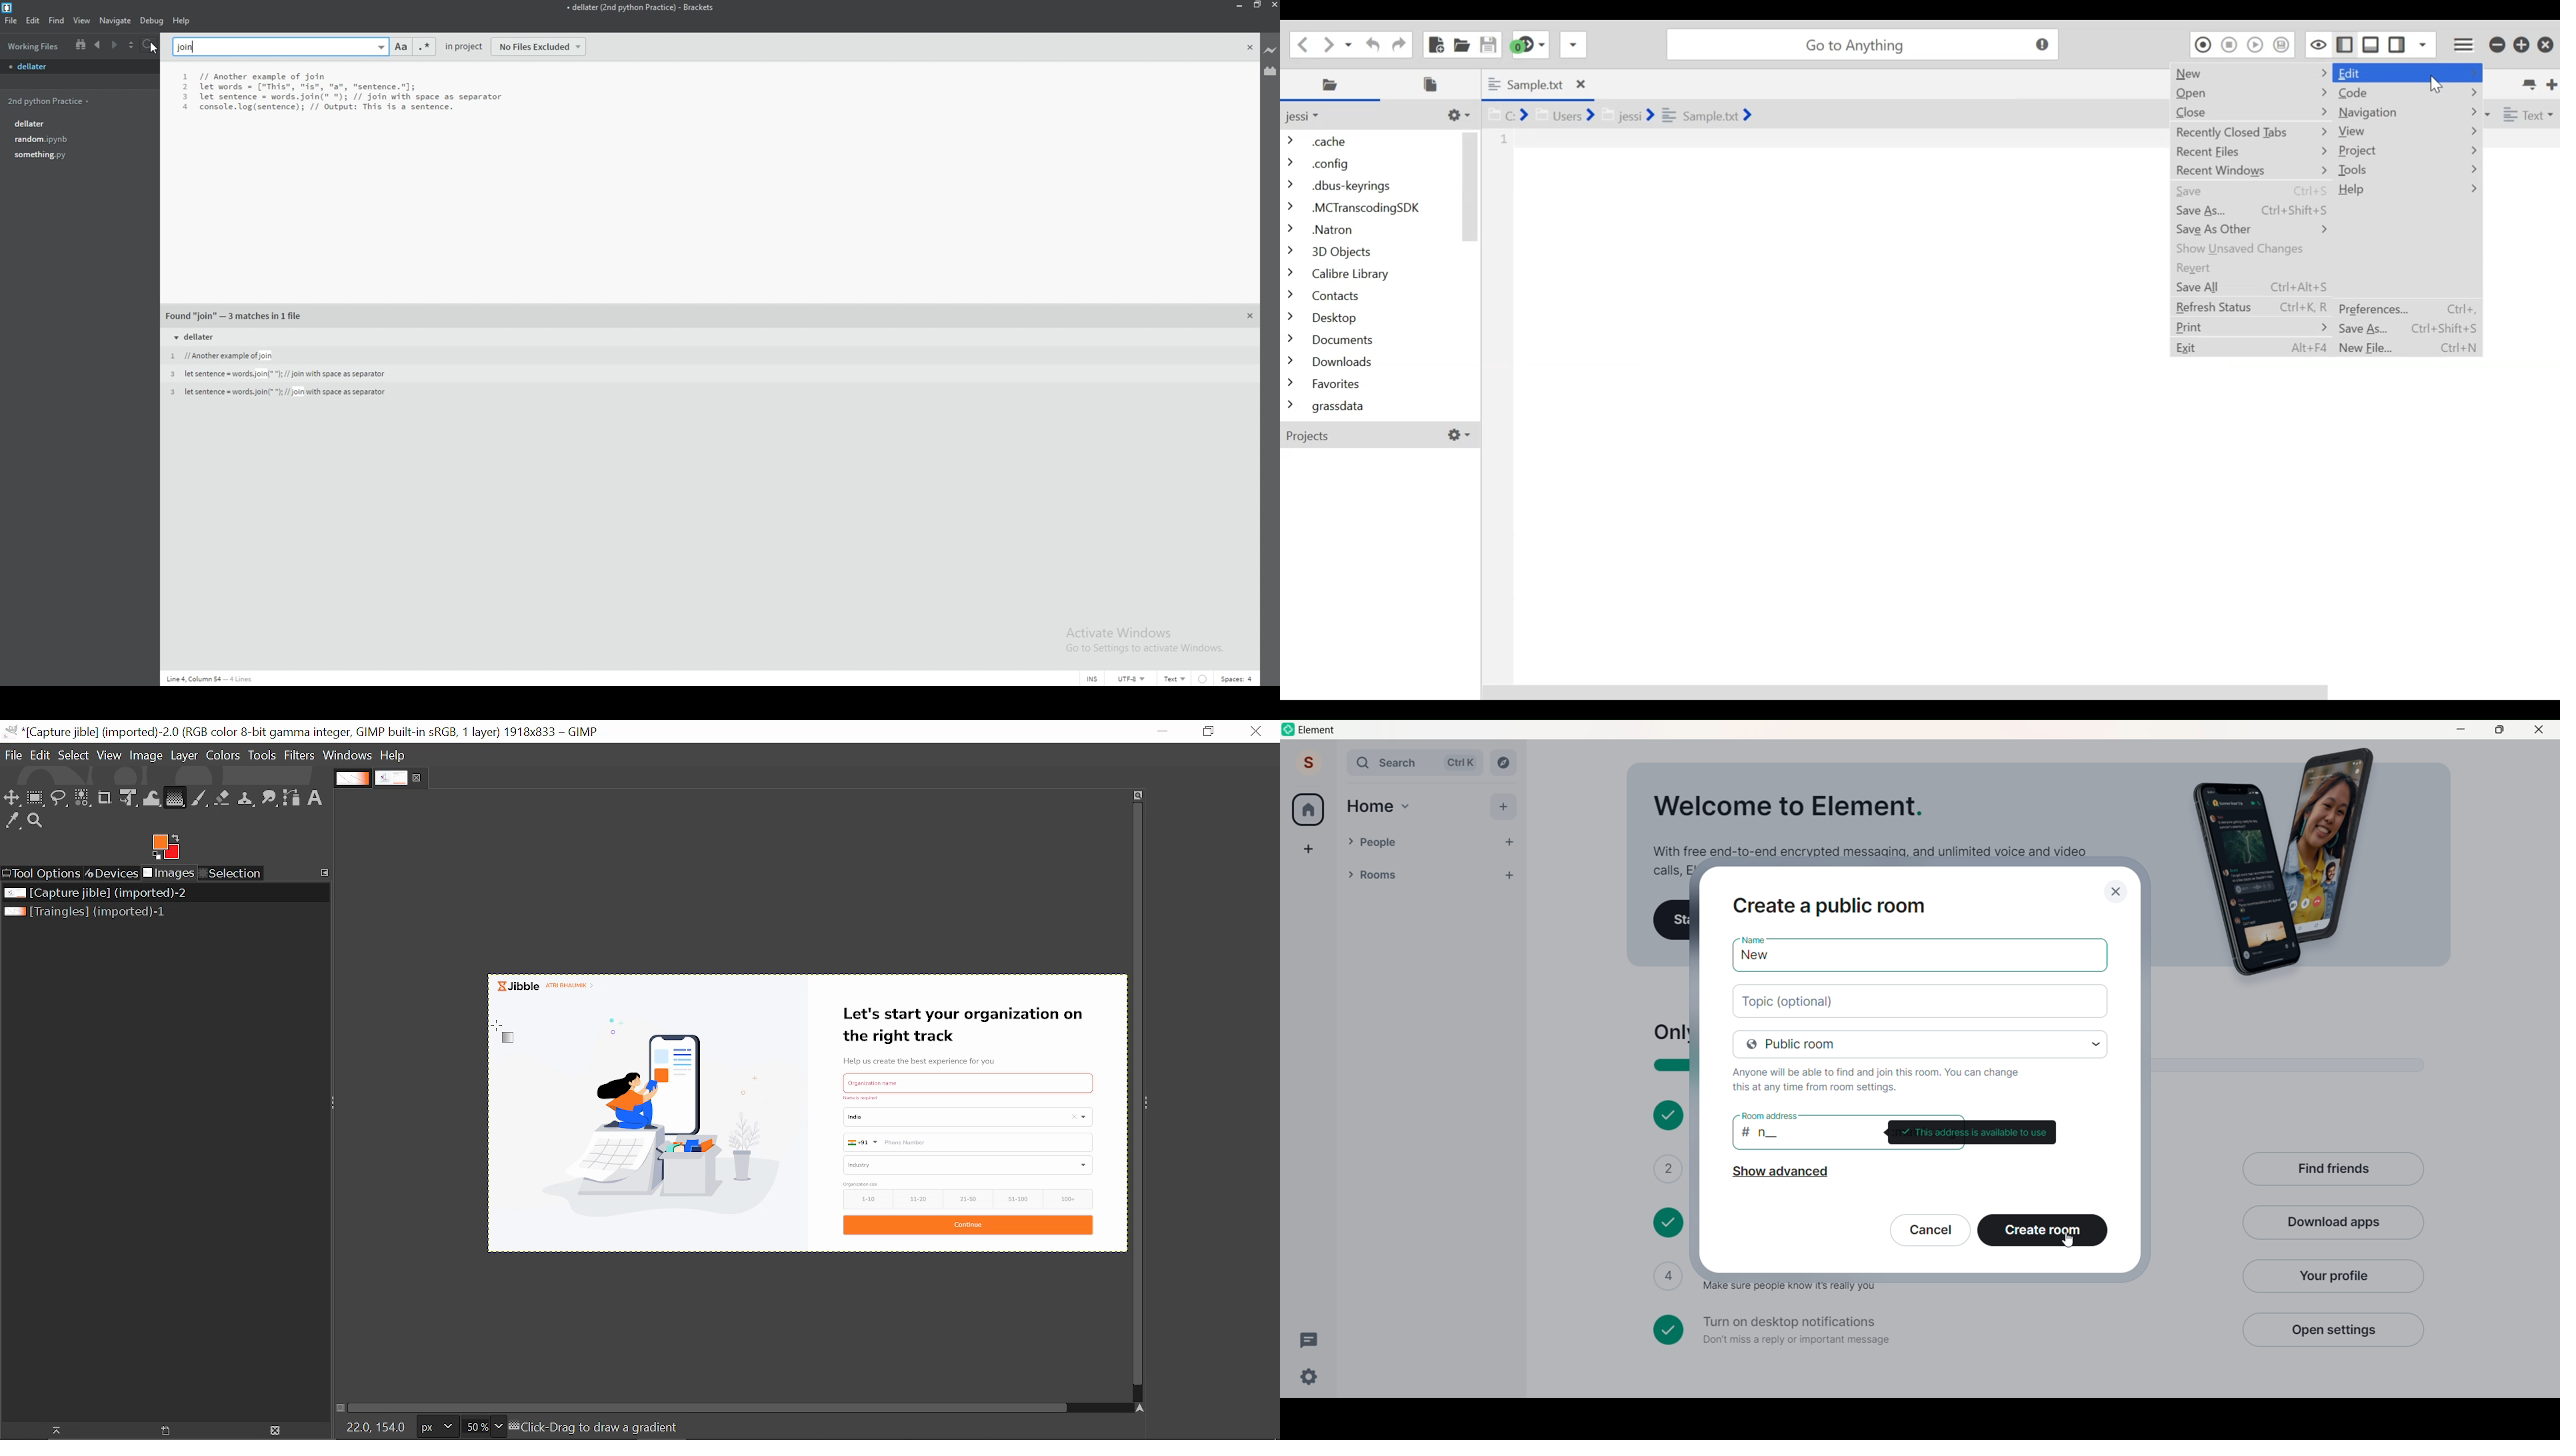 This screenshot has width=2576, height=1456. I want to click on Zoom options, so click(498, 1427).